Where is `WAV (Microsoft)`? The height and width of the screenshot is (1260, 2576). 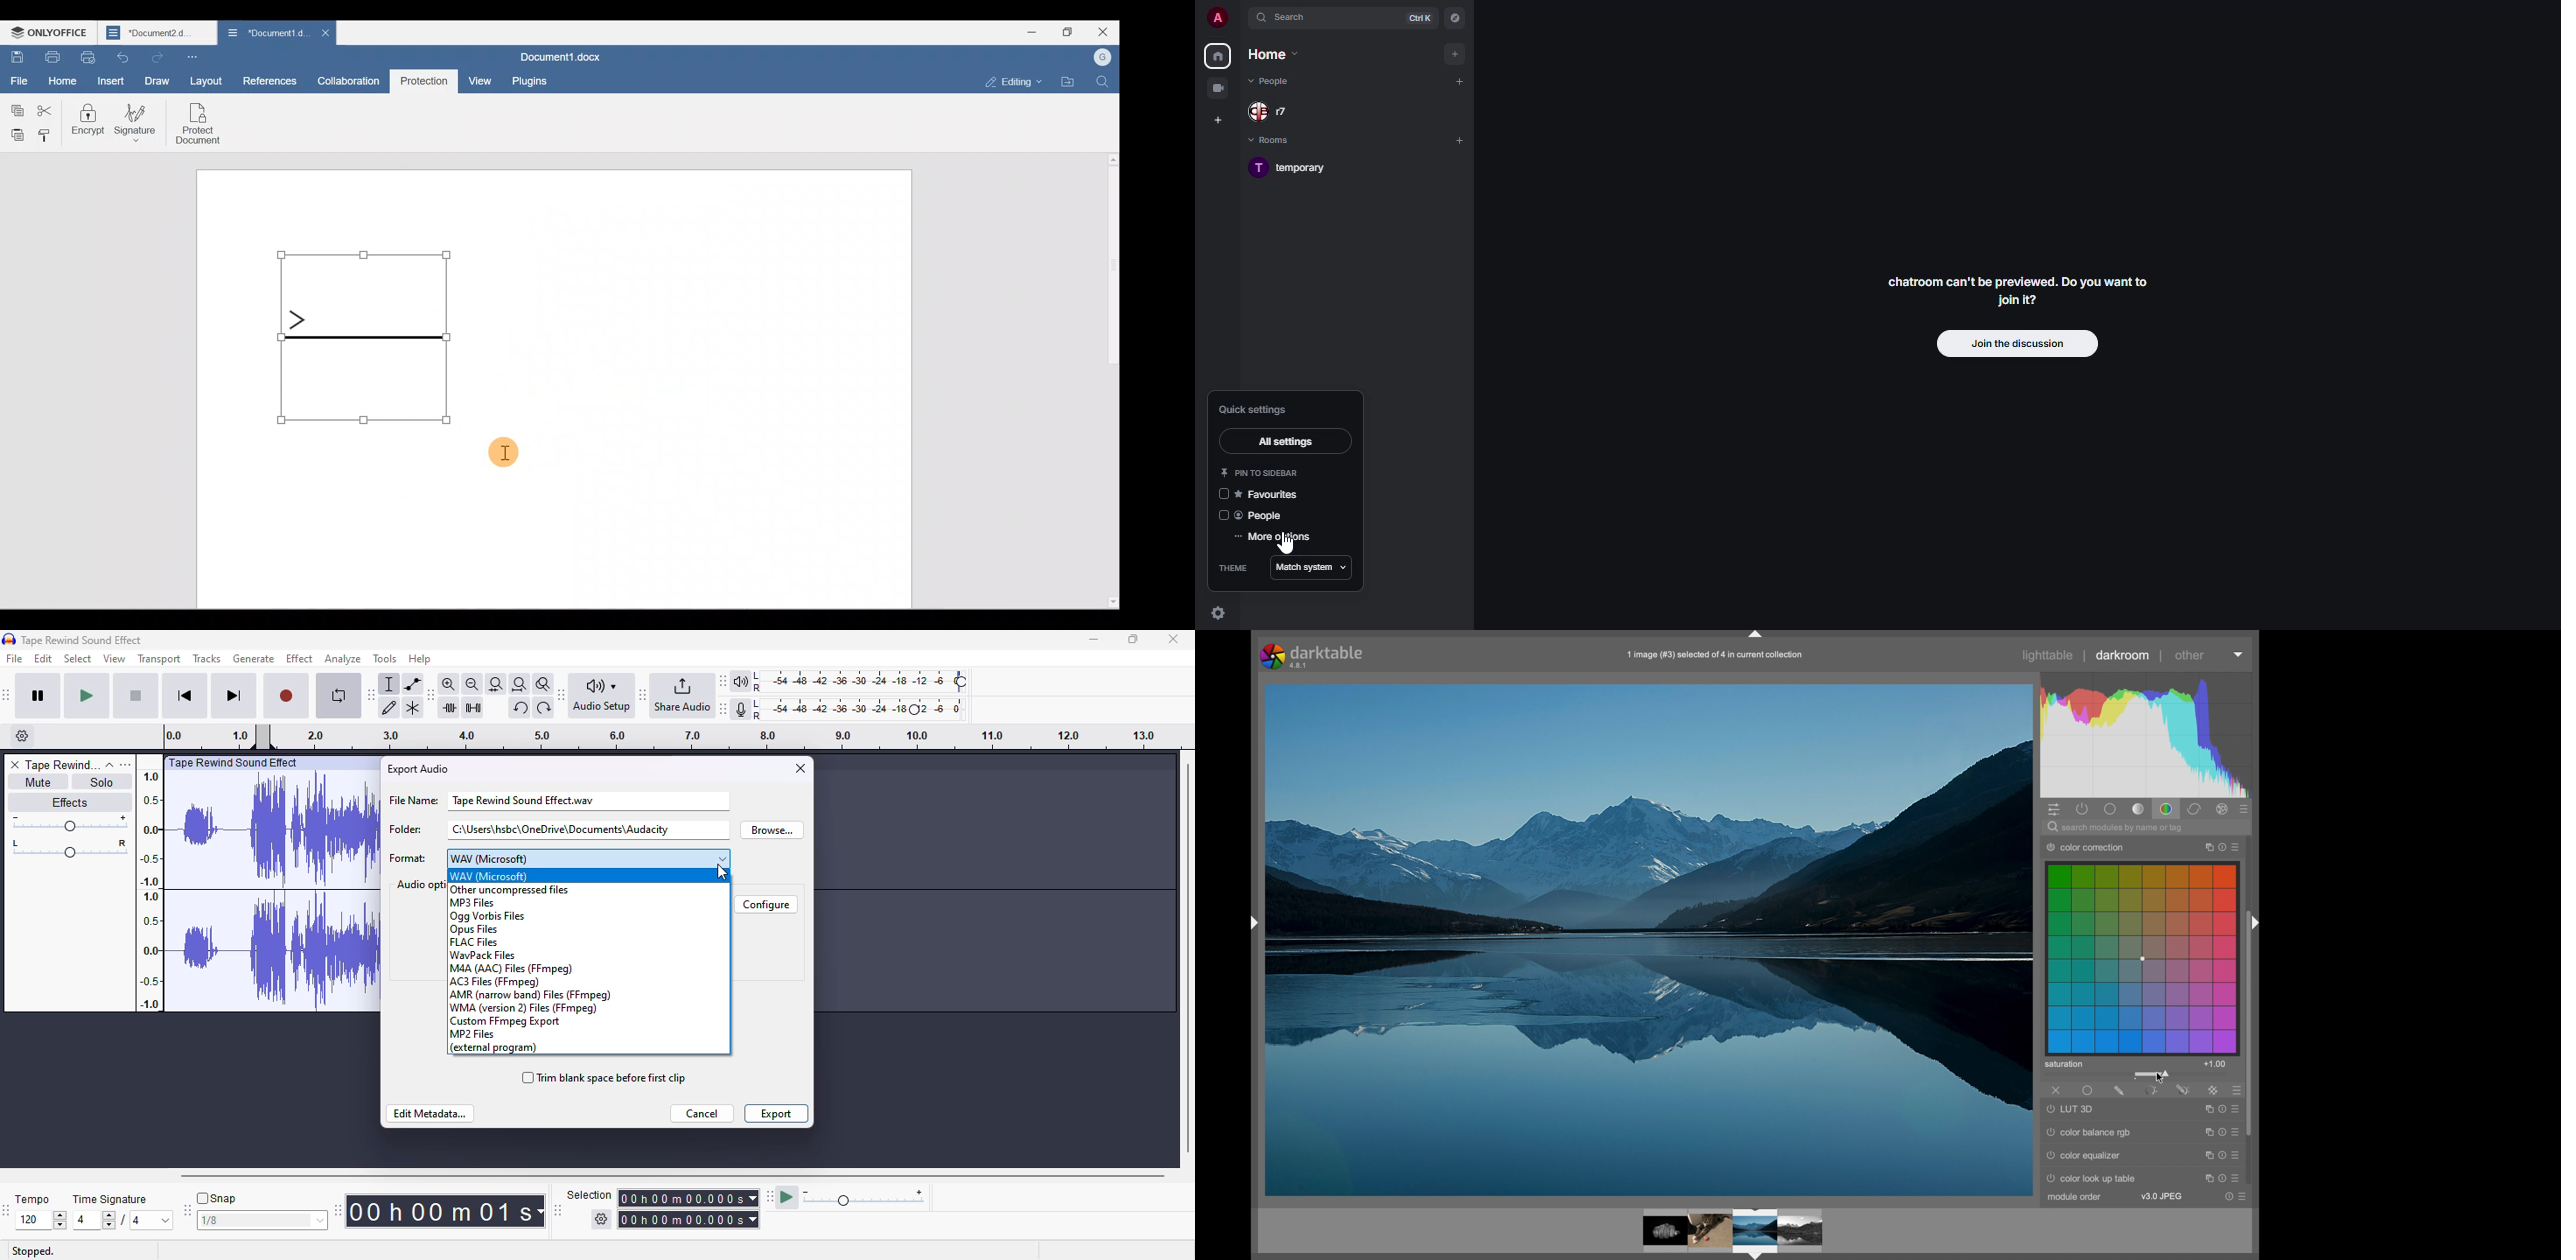 WAV (Microsoft) is located at coordinates (487, 875).